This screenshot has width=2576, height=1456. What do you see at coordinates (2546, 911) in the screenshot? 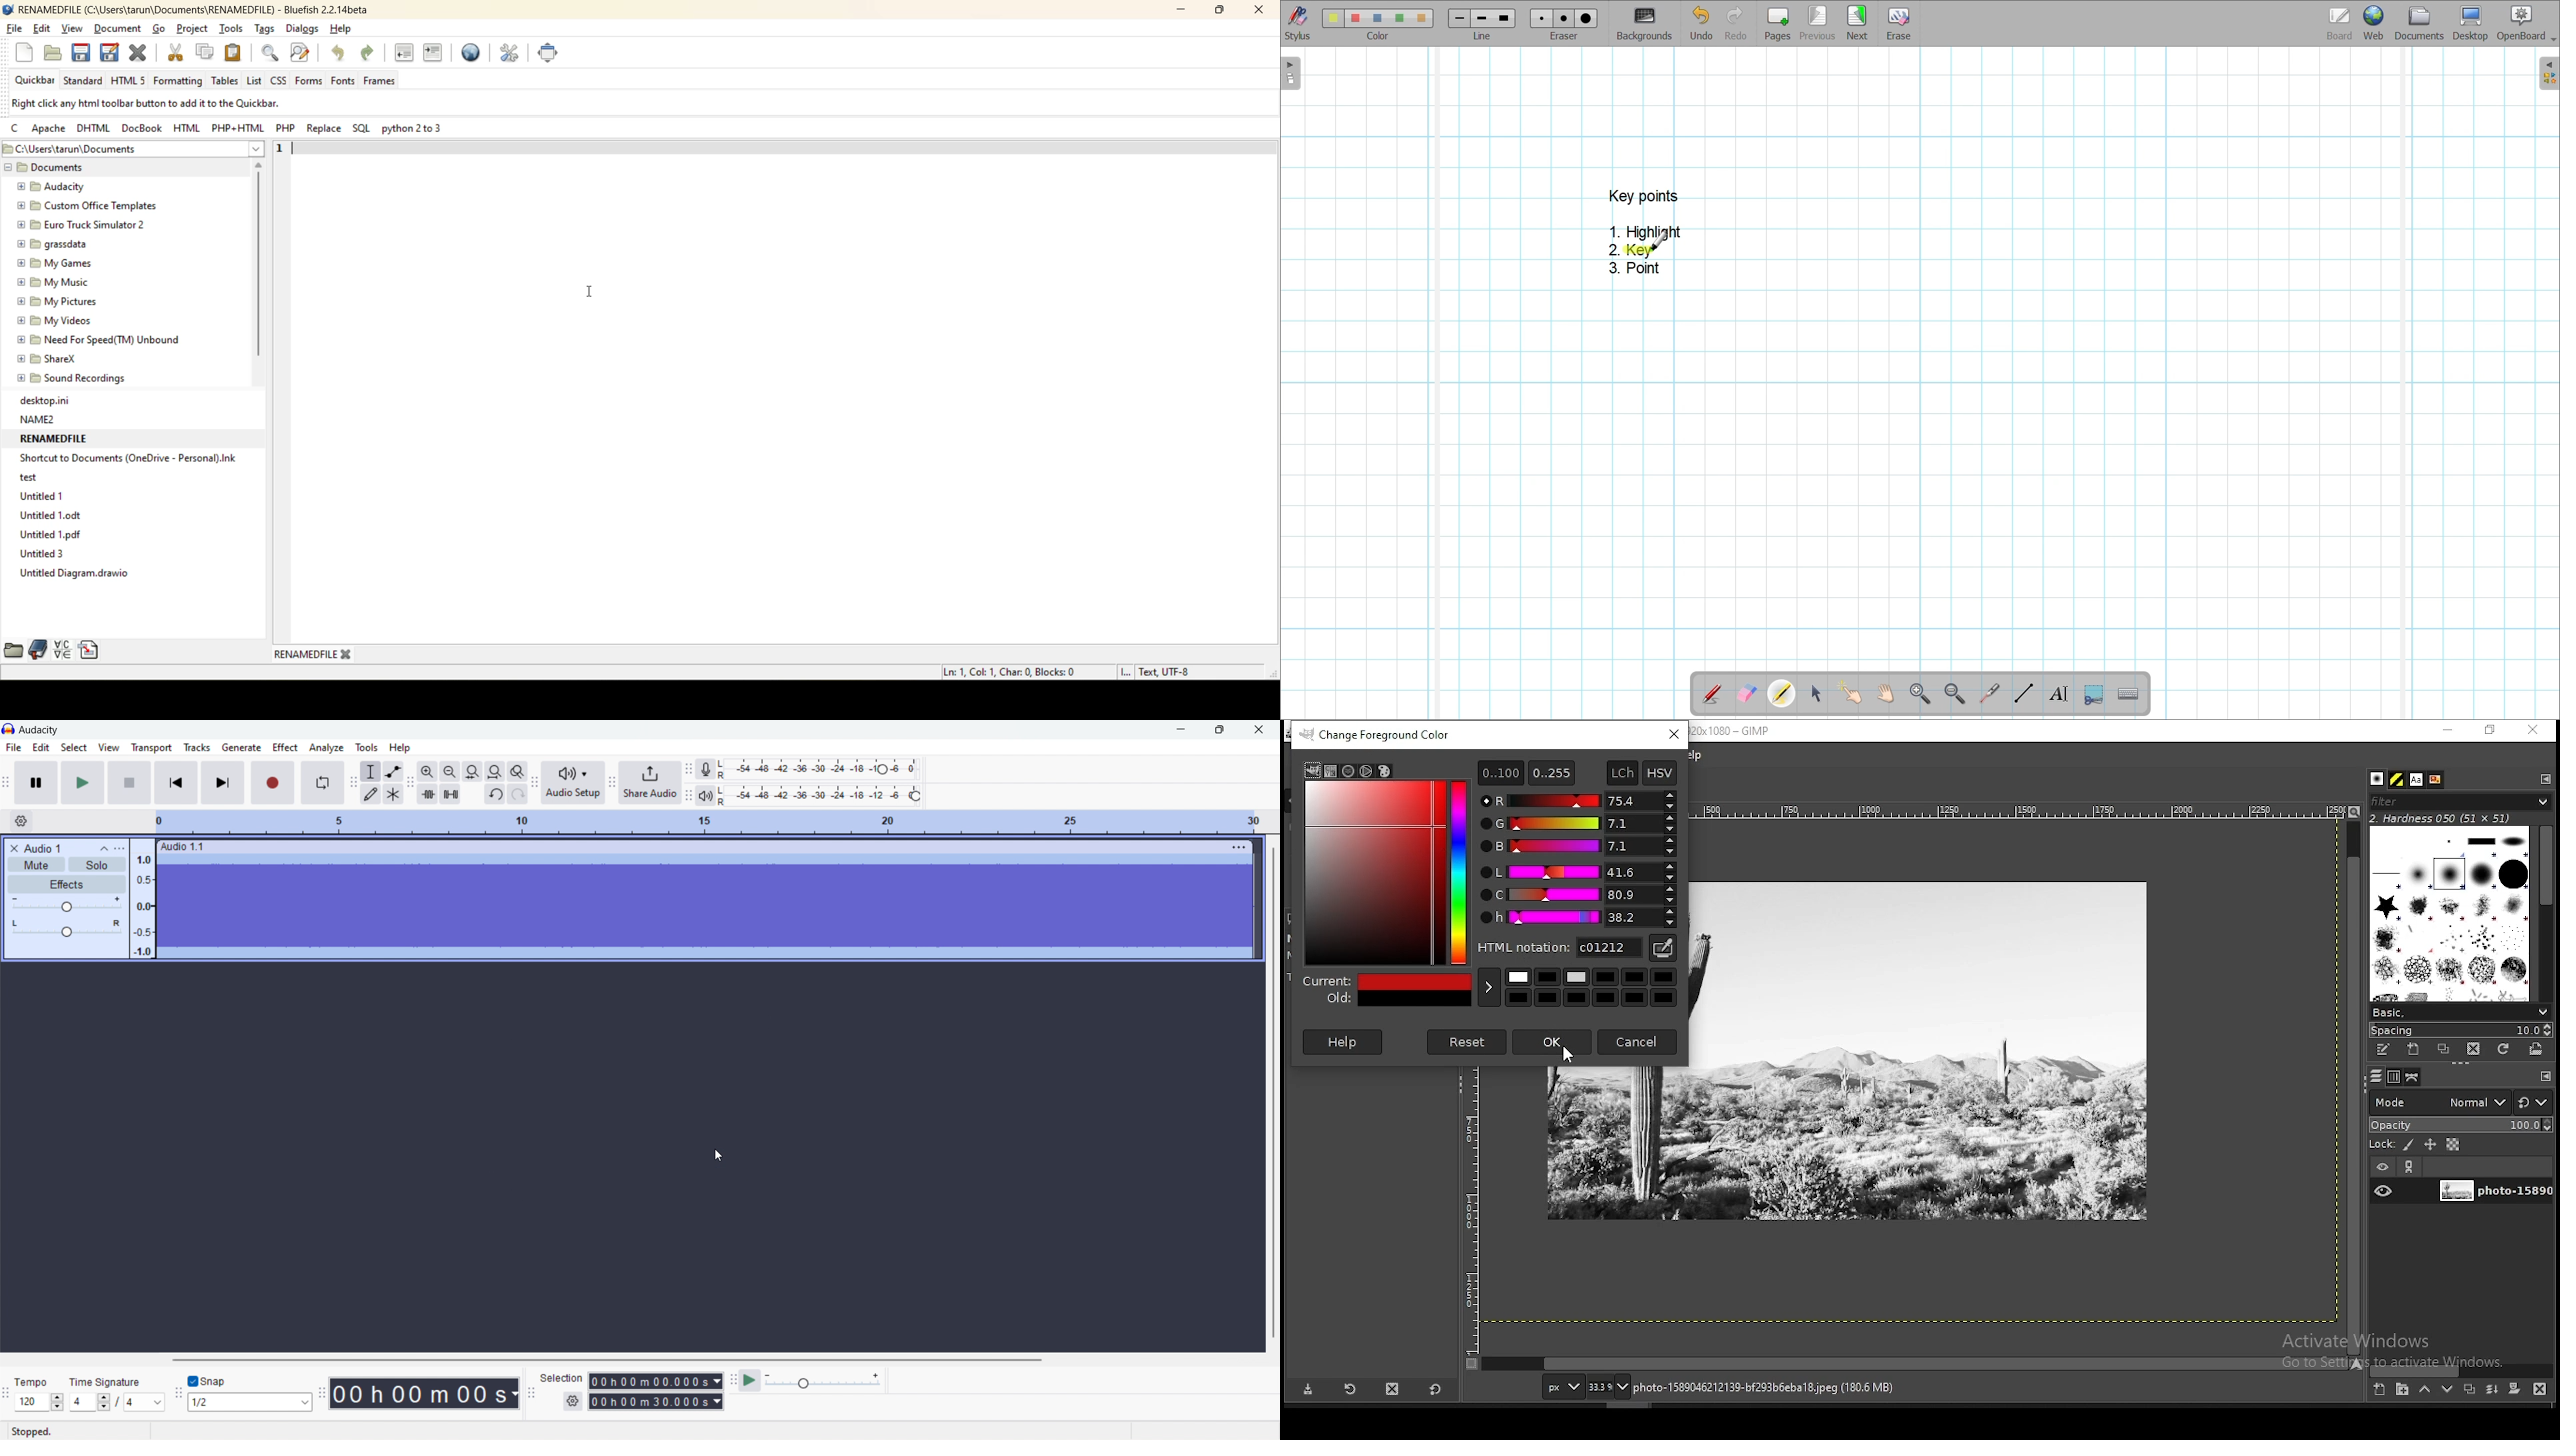
I see `scroll bar` at bounding box center [2546, 911].